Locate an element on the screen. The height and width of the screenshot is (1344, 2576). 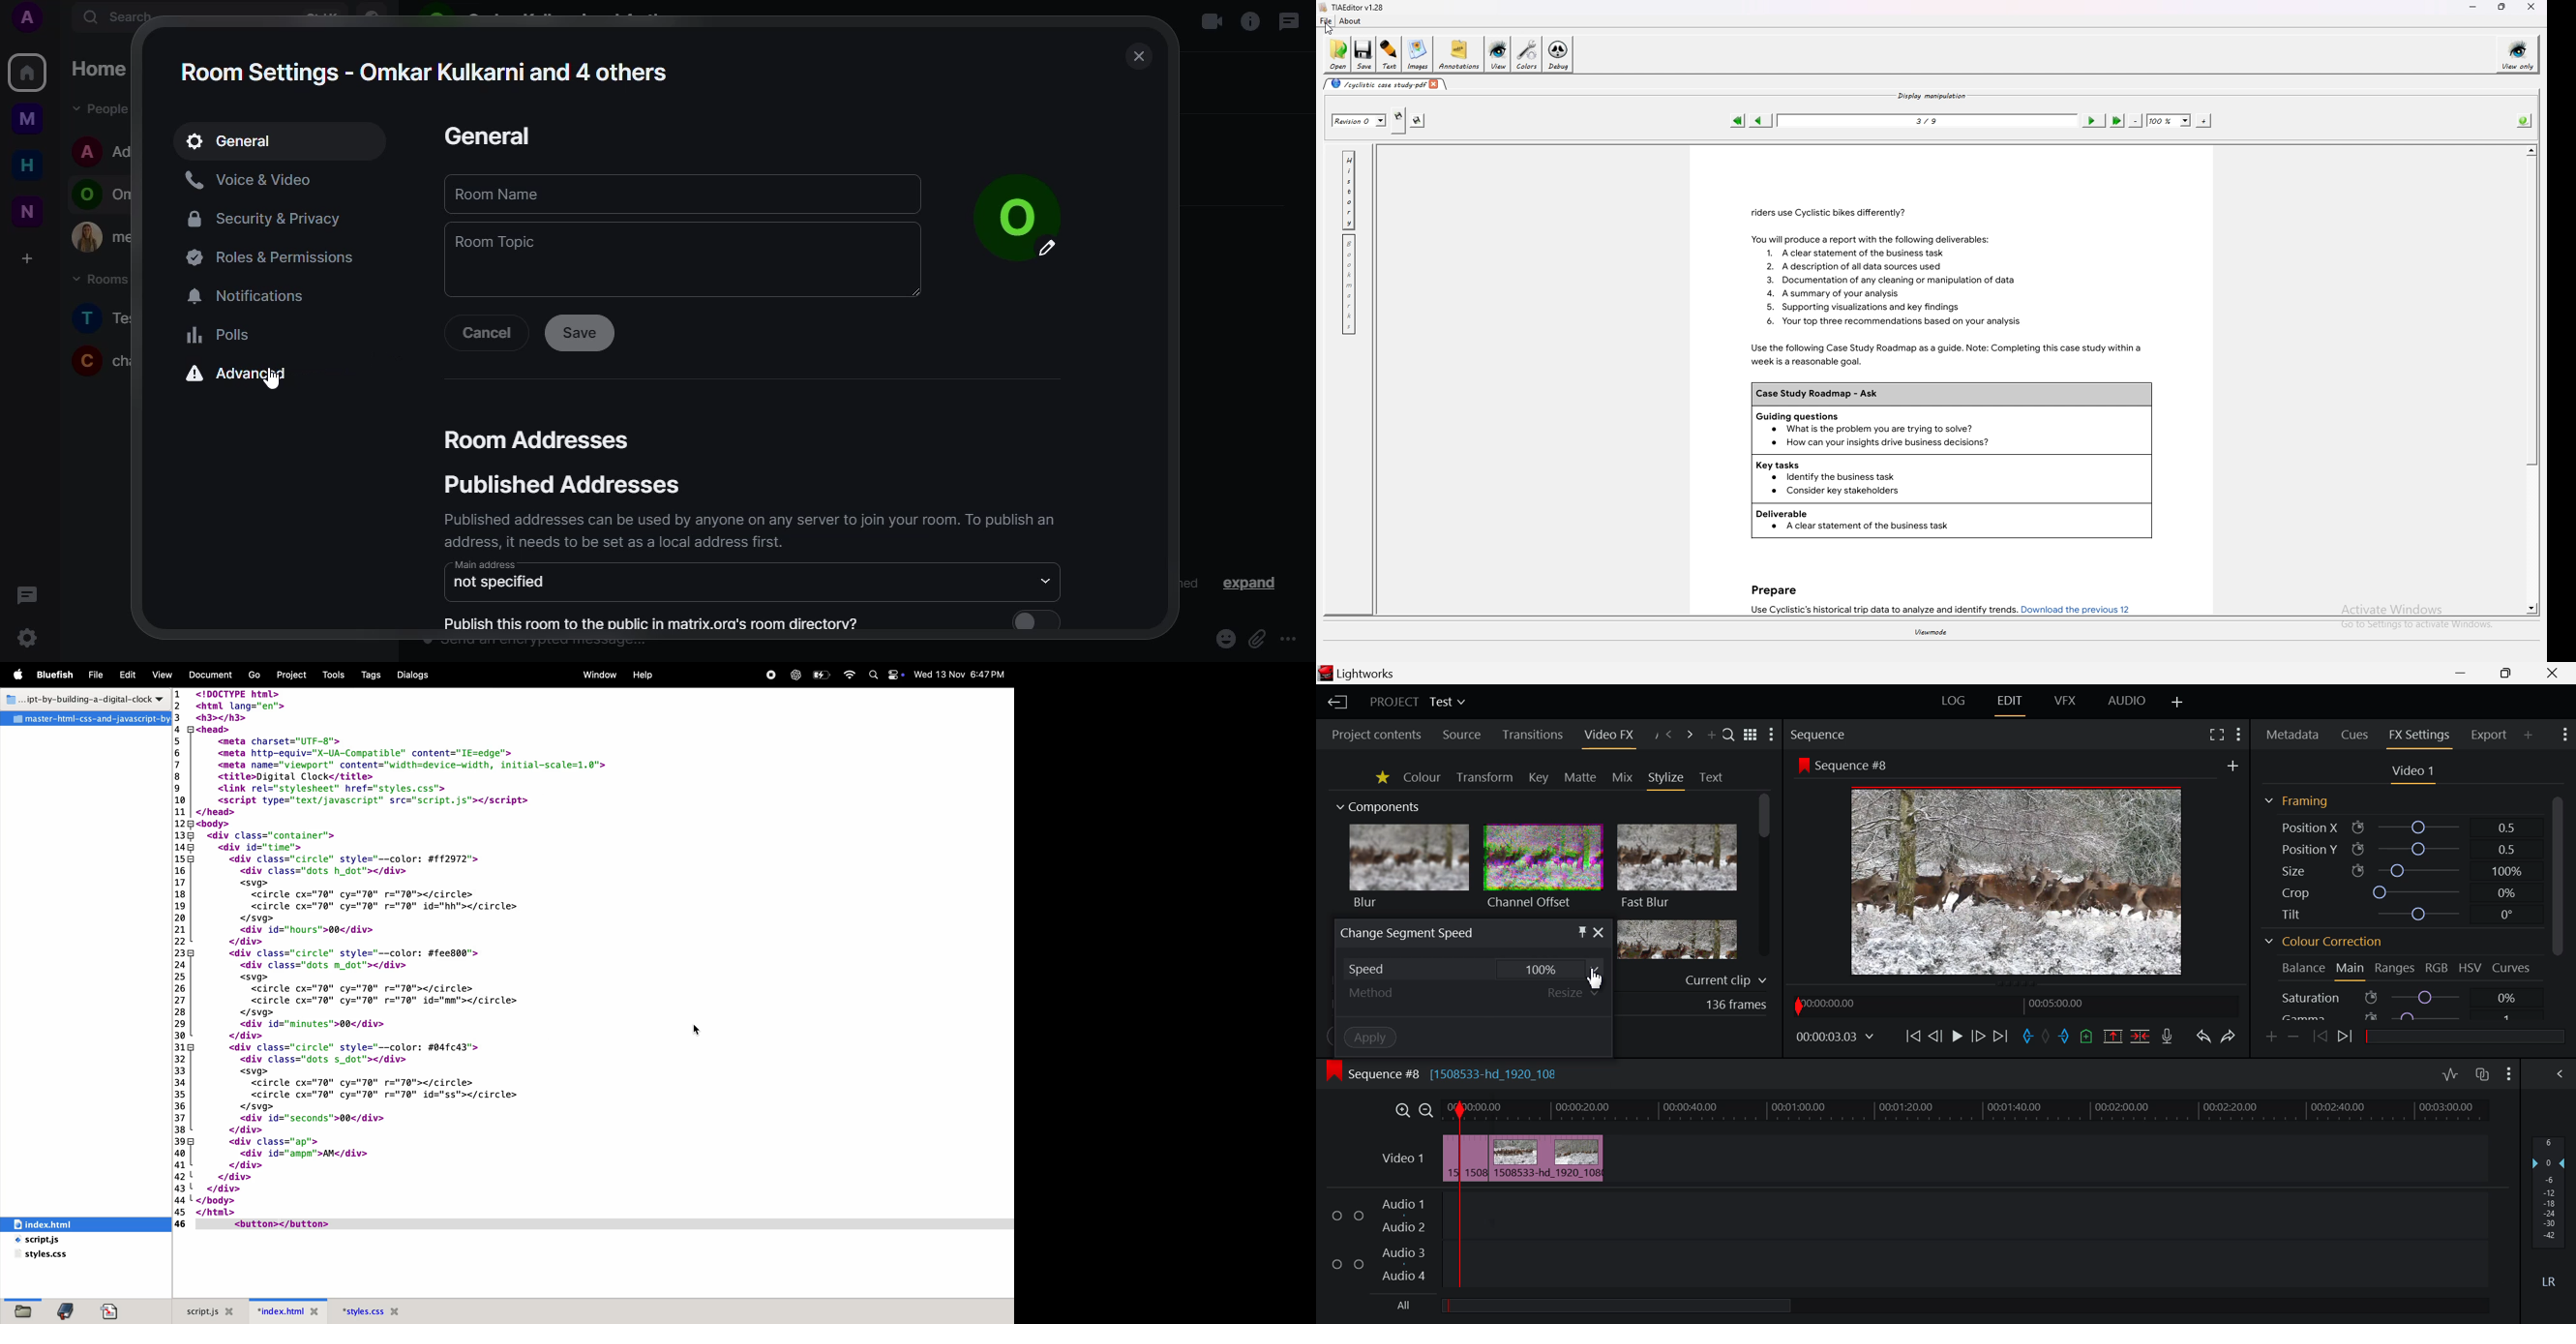
room settings is located at coordinates (428, 68).